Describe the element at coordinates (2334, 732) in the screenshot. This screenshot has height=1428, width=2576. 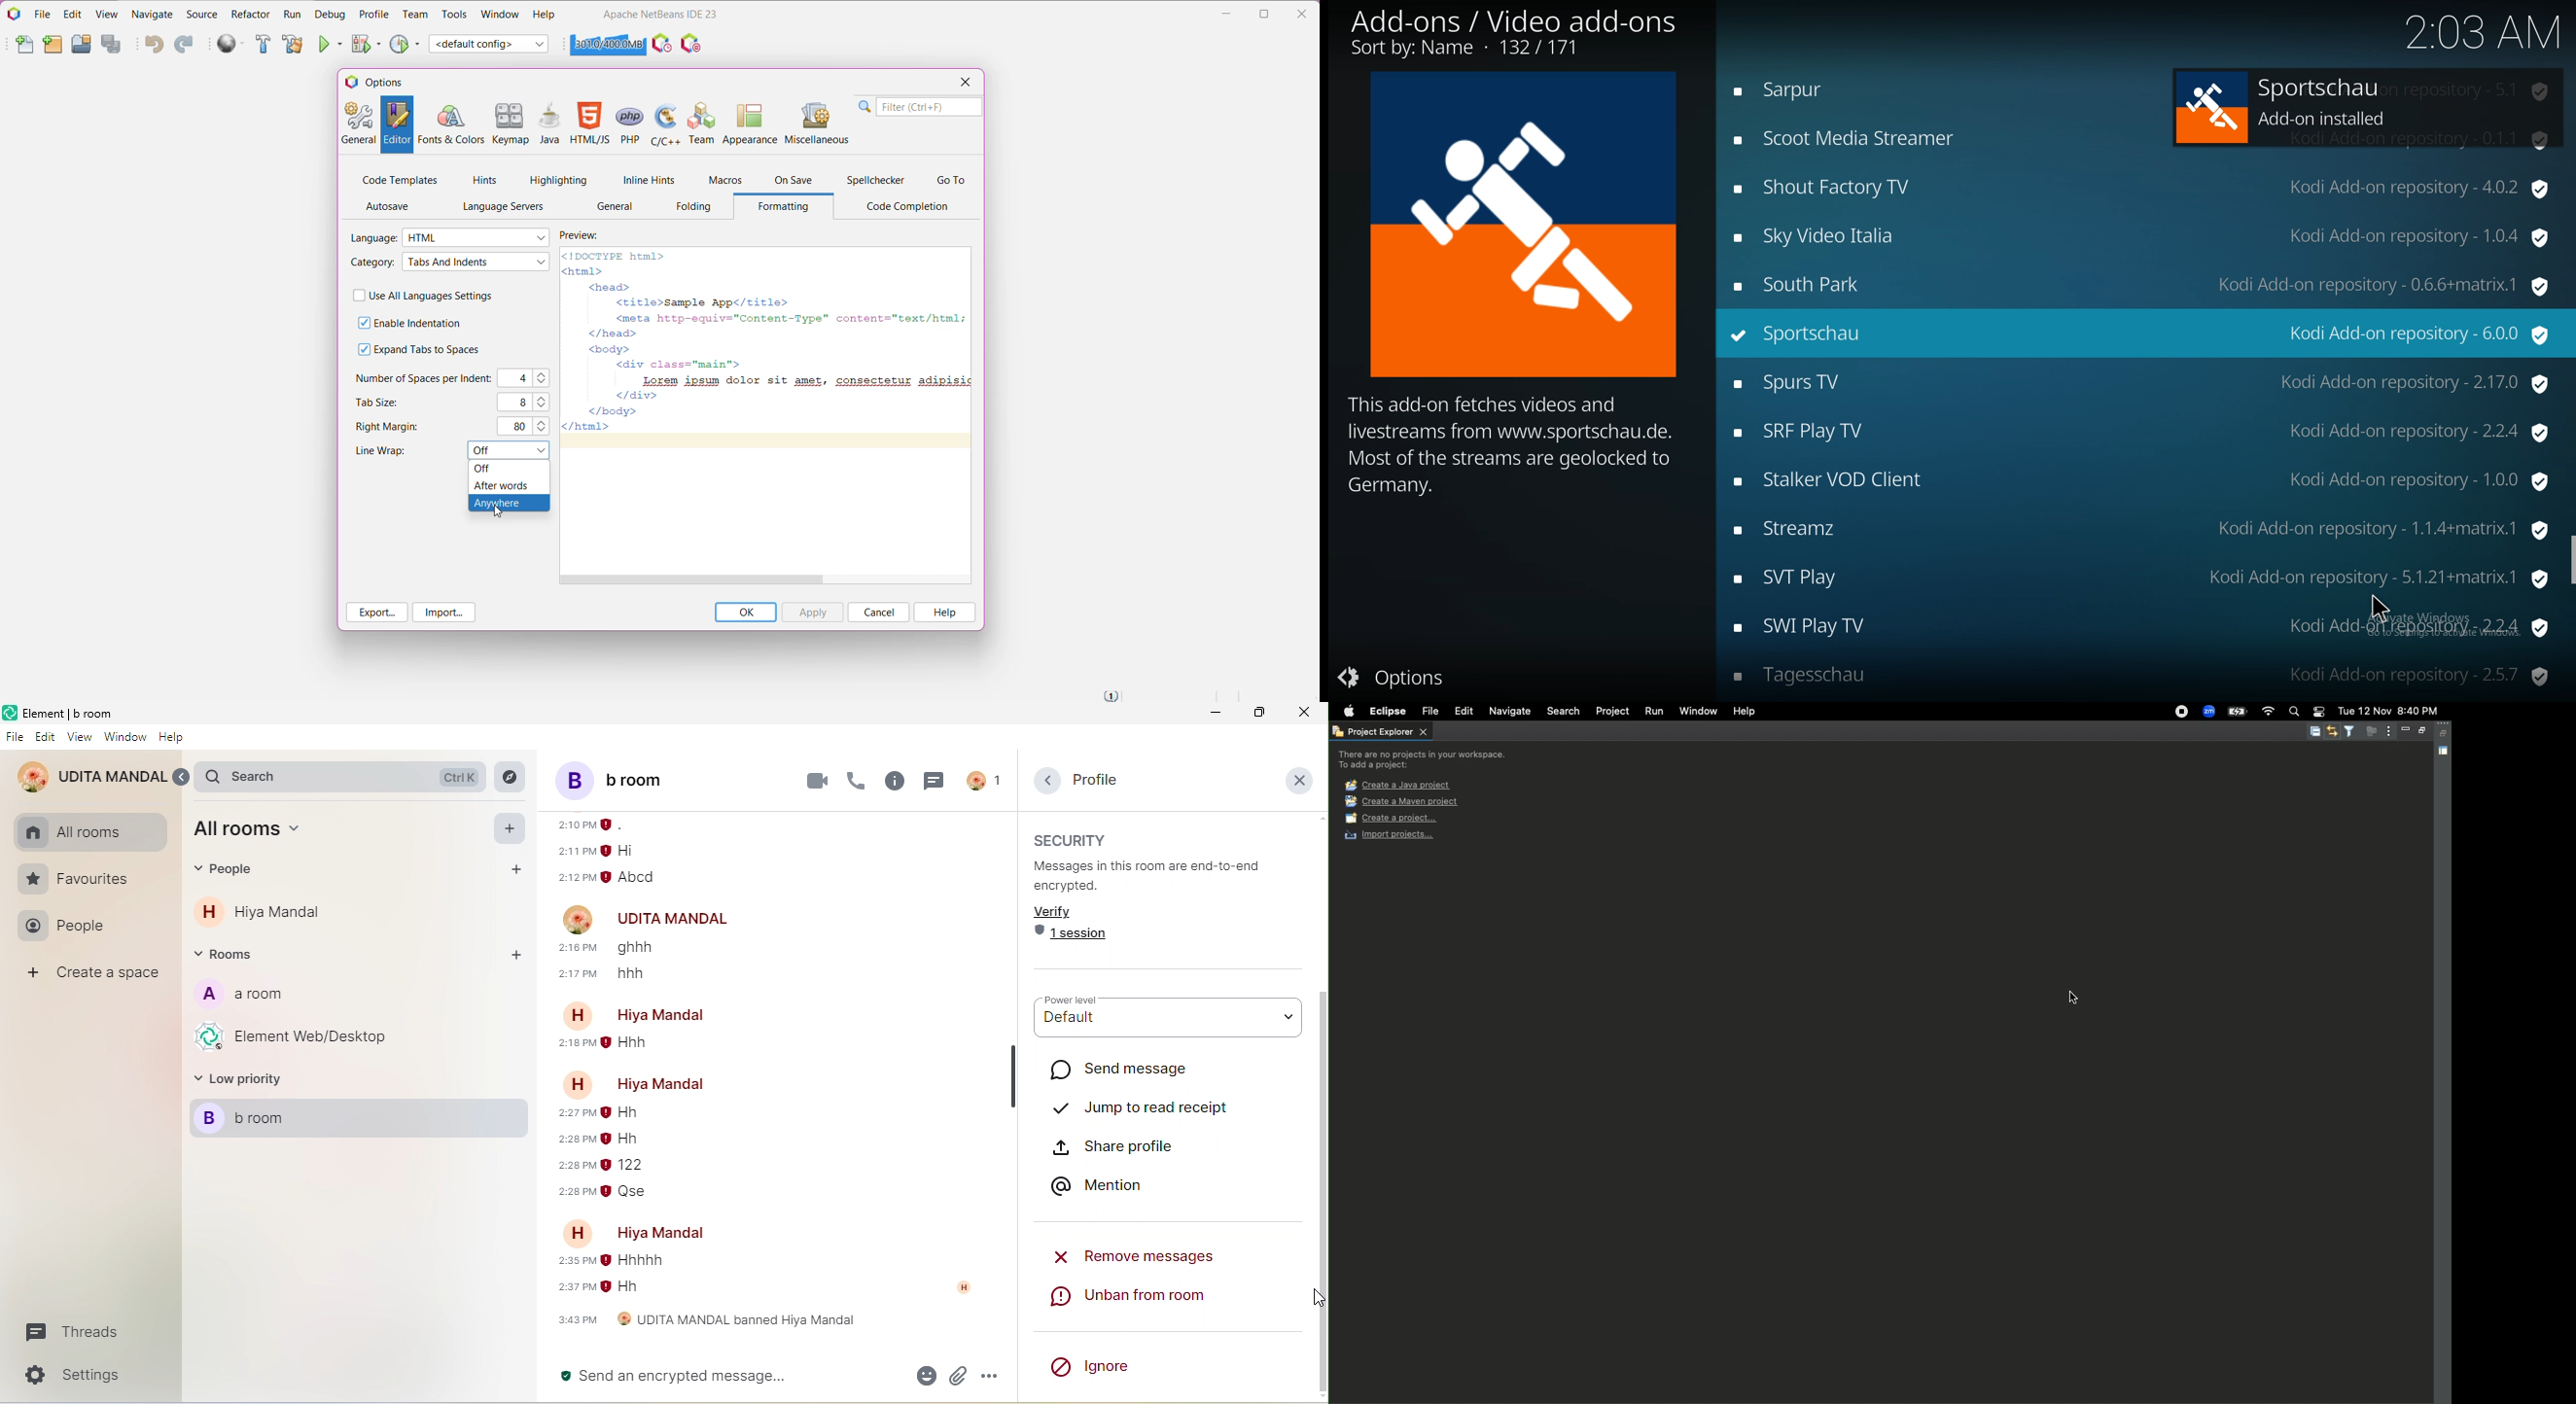
I see `Link with editor` at that location.